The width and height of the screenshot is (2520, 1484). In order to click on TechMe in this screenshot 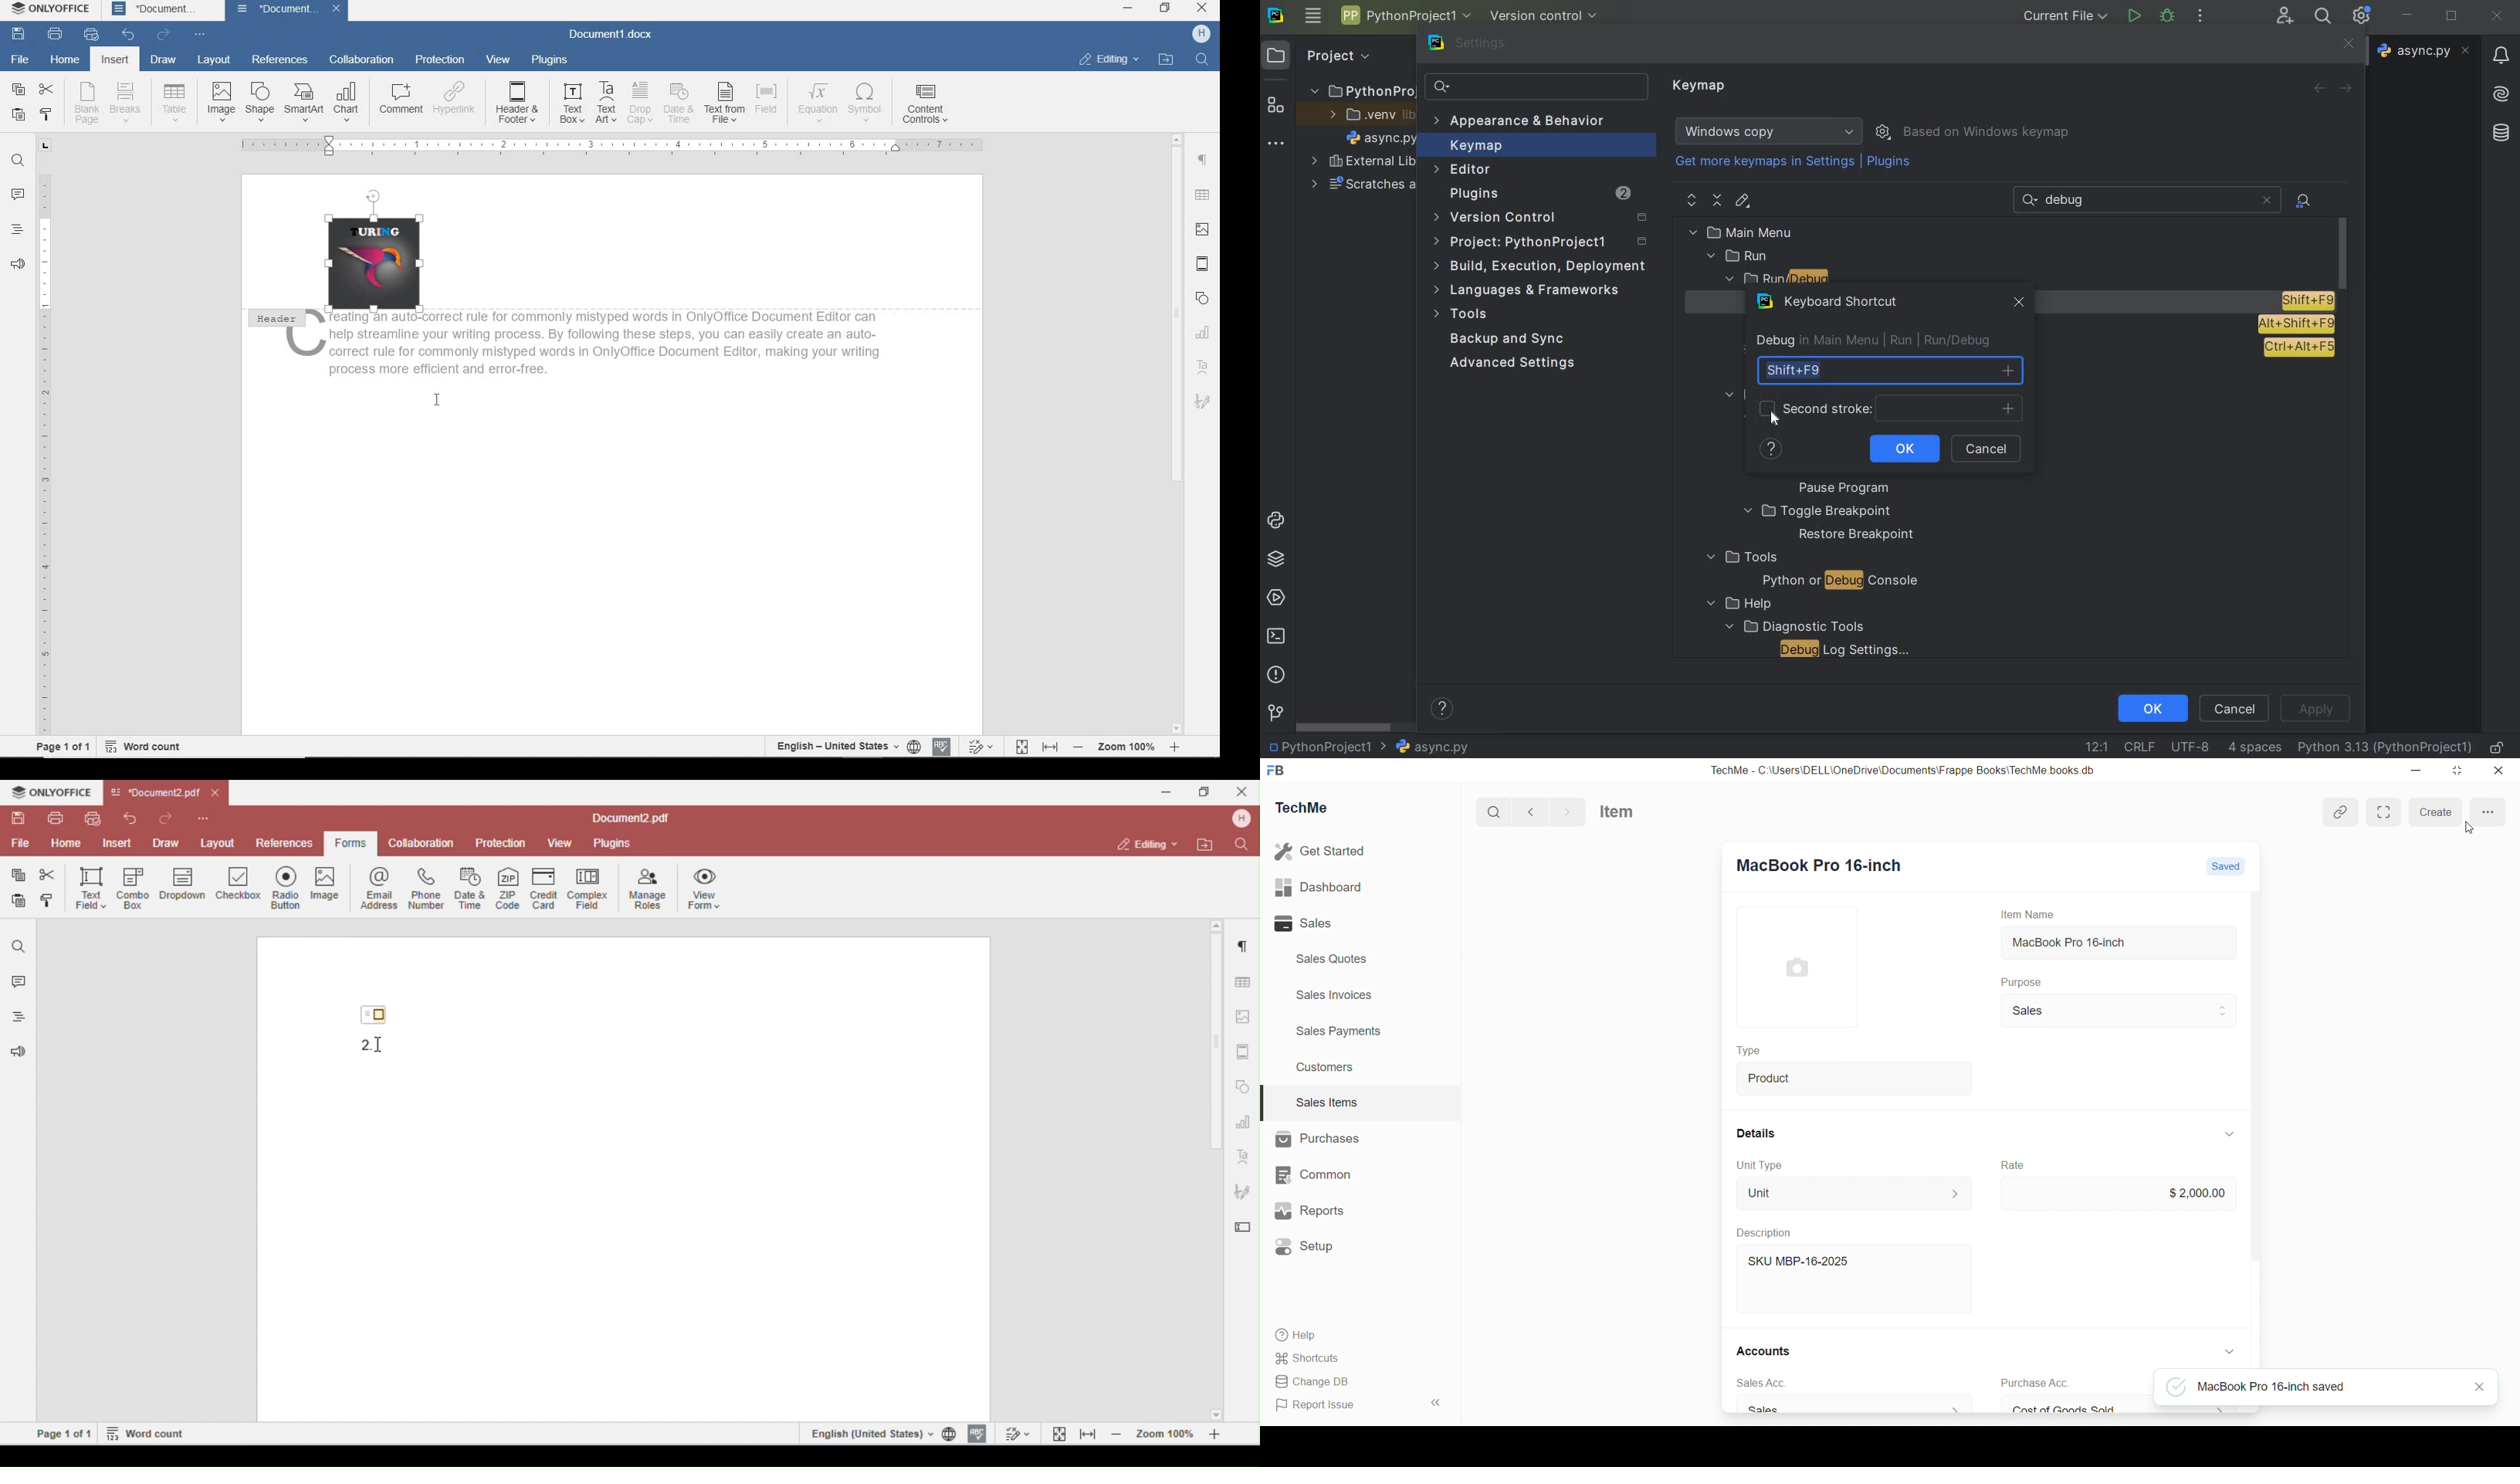, I will do `click(1306, 806)`.